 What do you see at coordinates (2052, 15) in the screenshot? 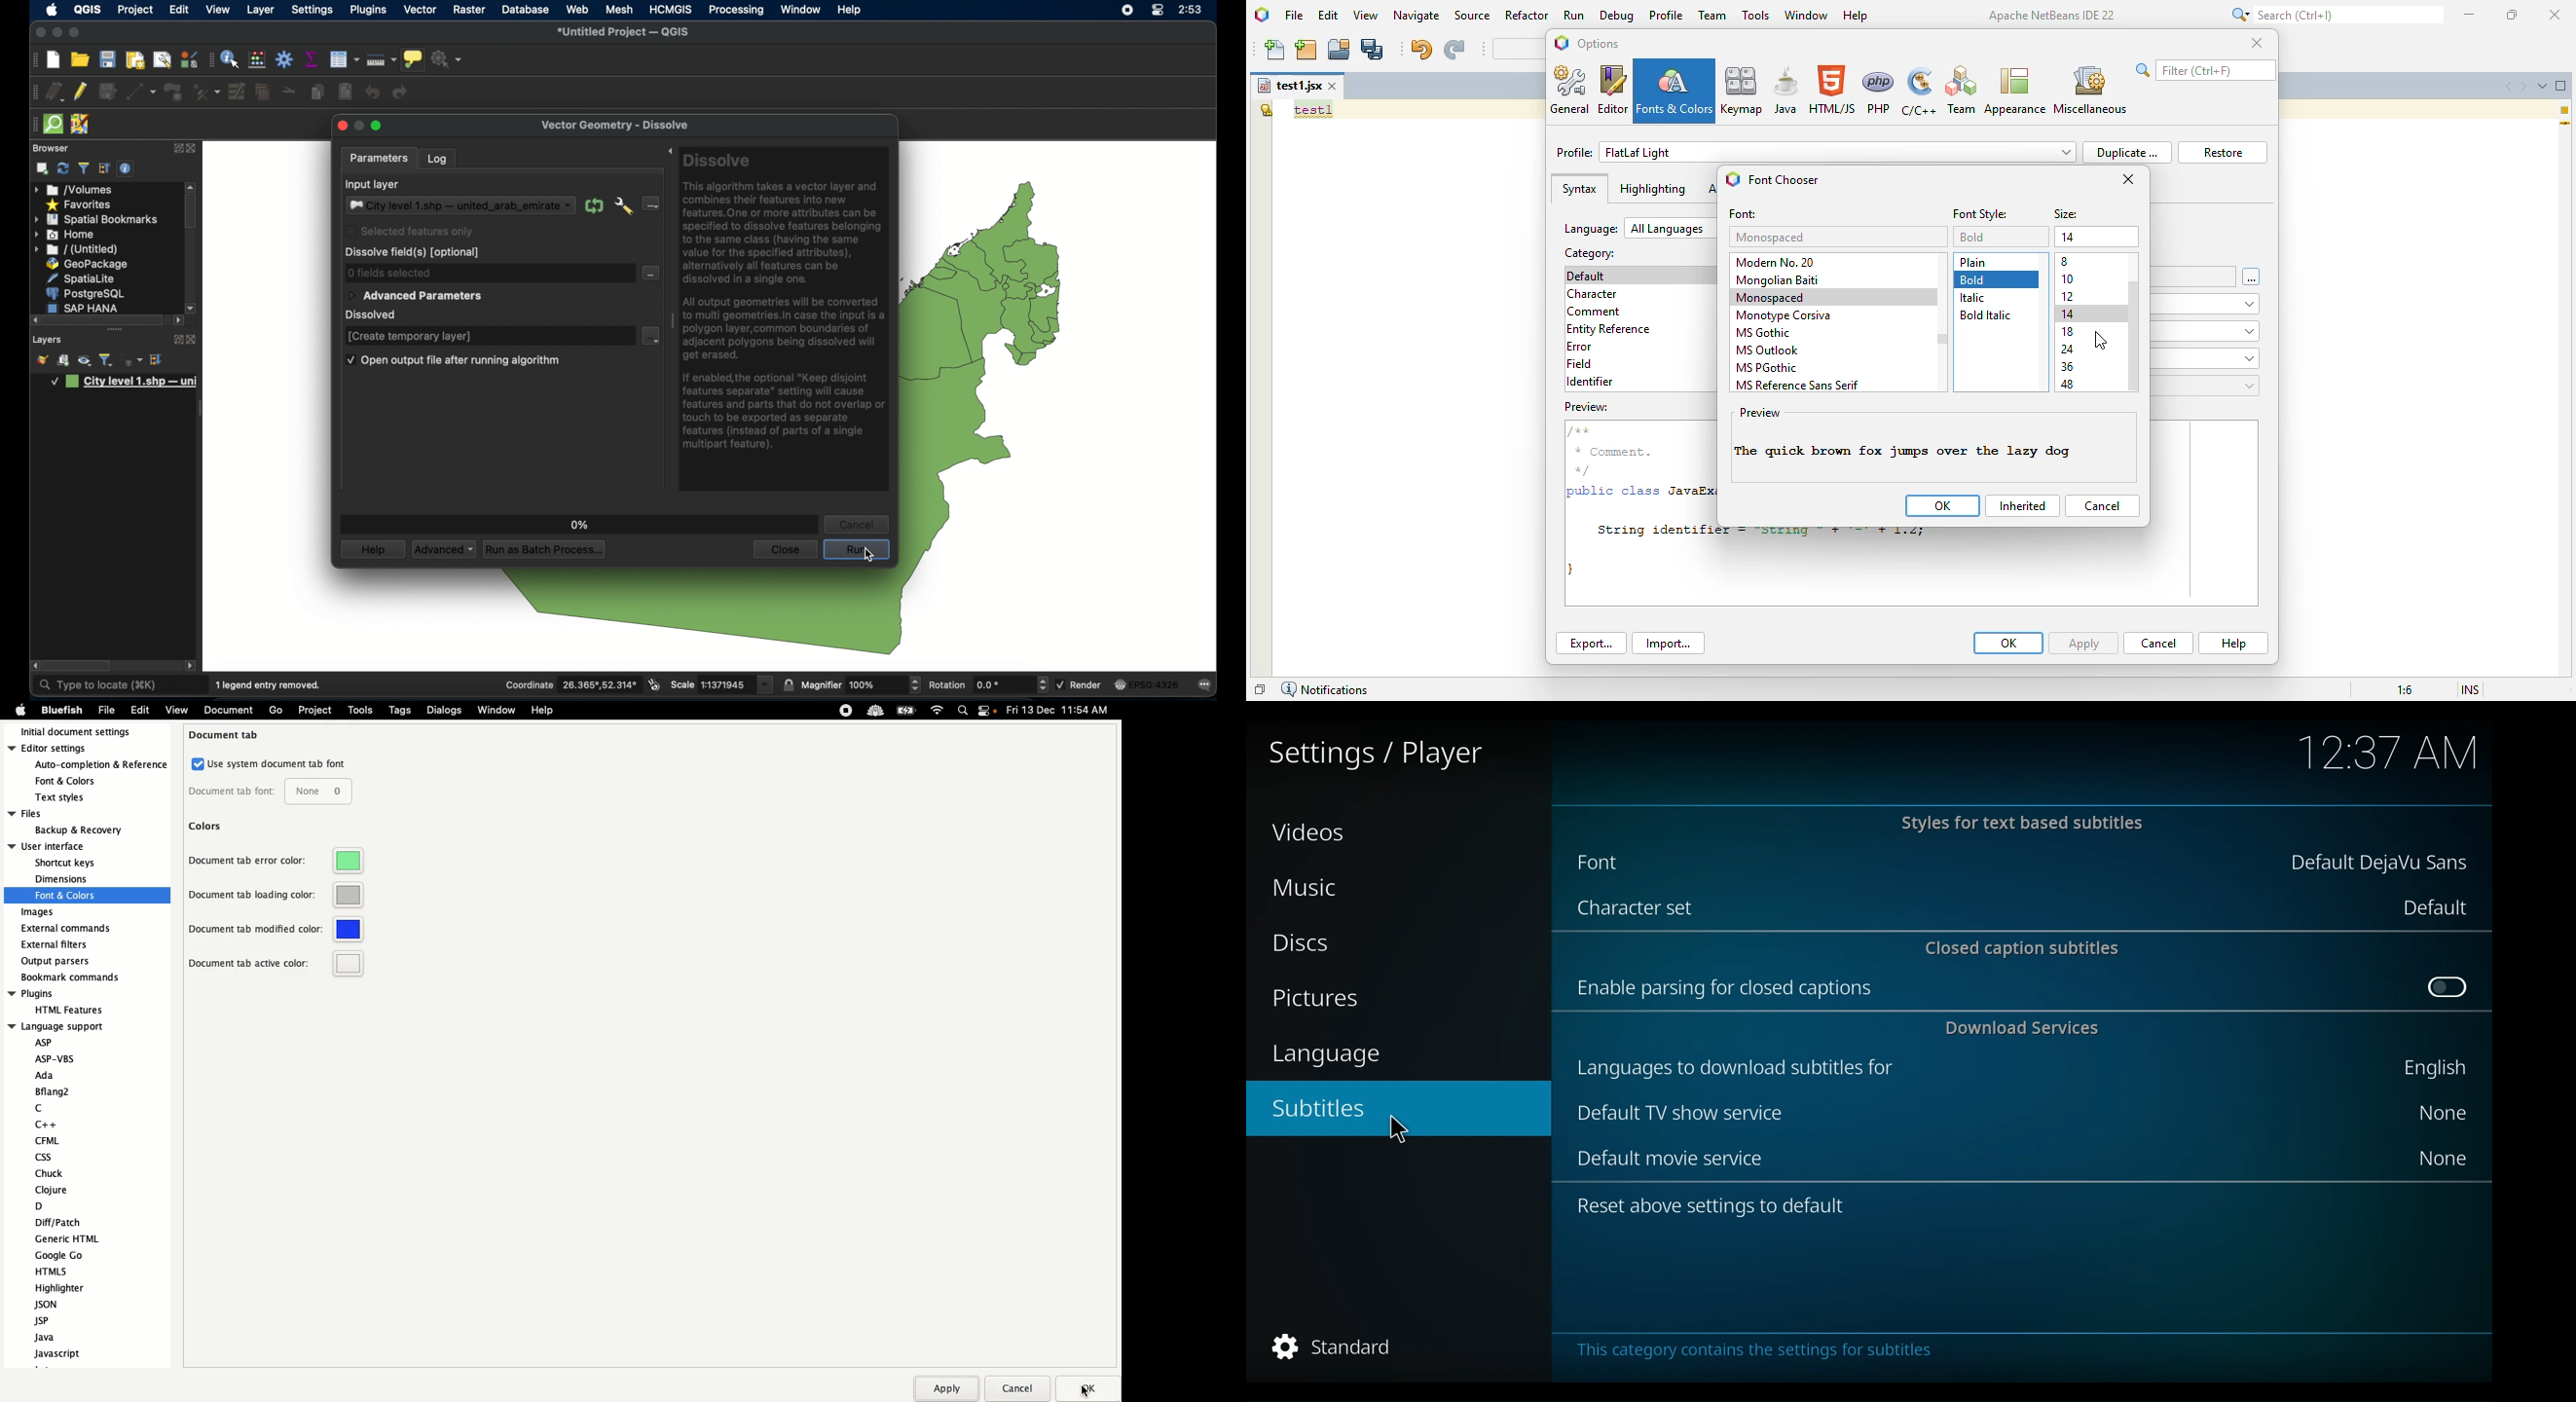
I see `Apache NetBeans IDE 22` at bounding box center [2052, 15].